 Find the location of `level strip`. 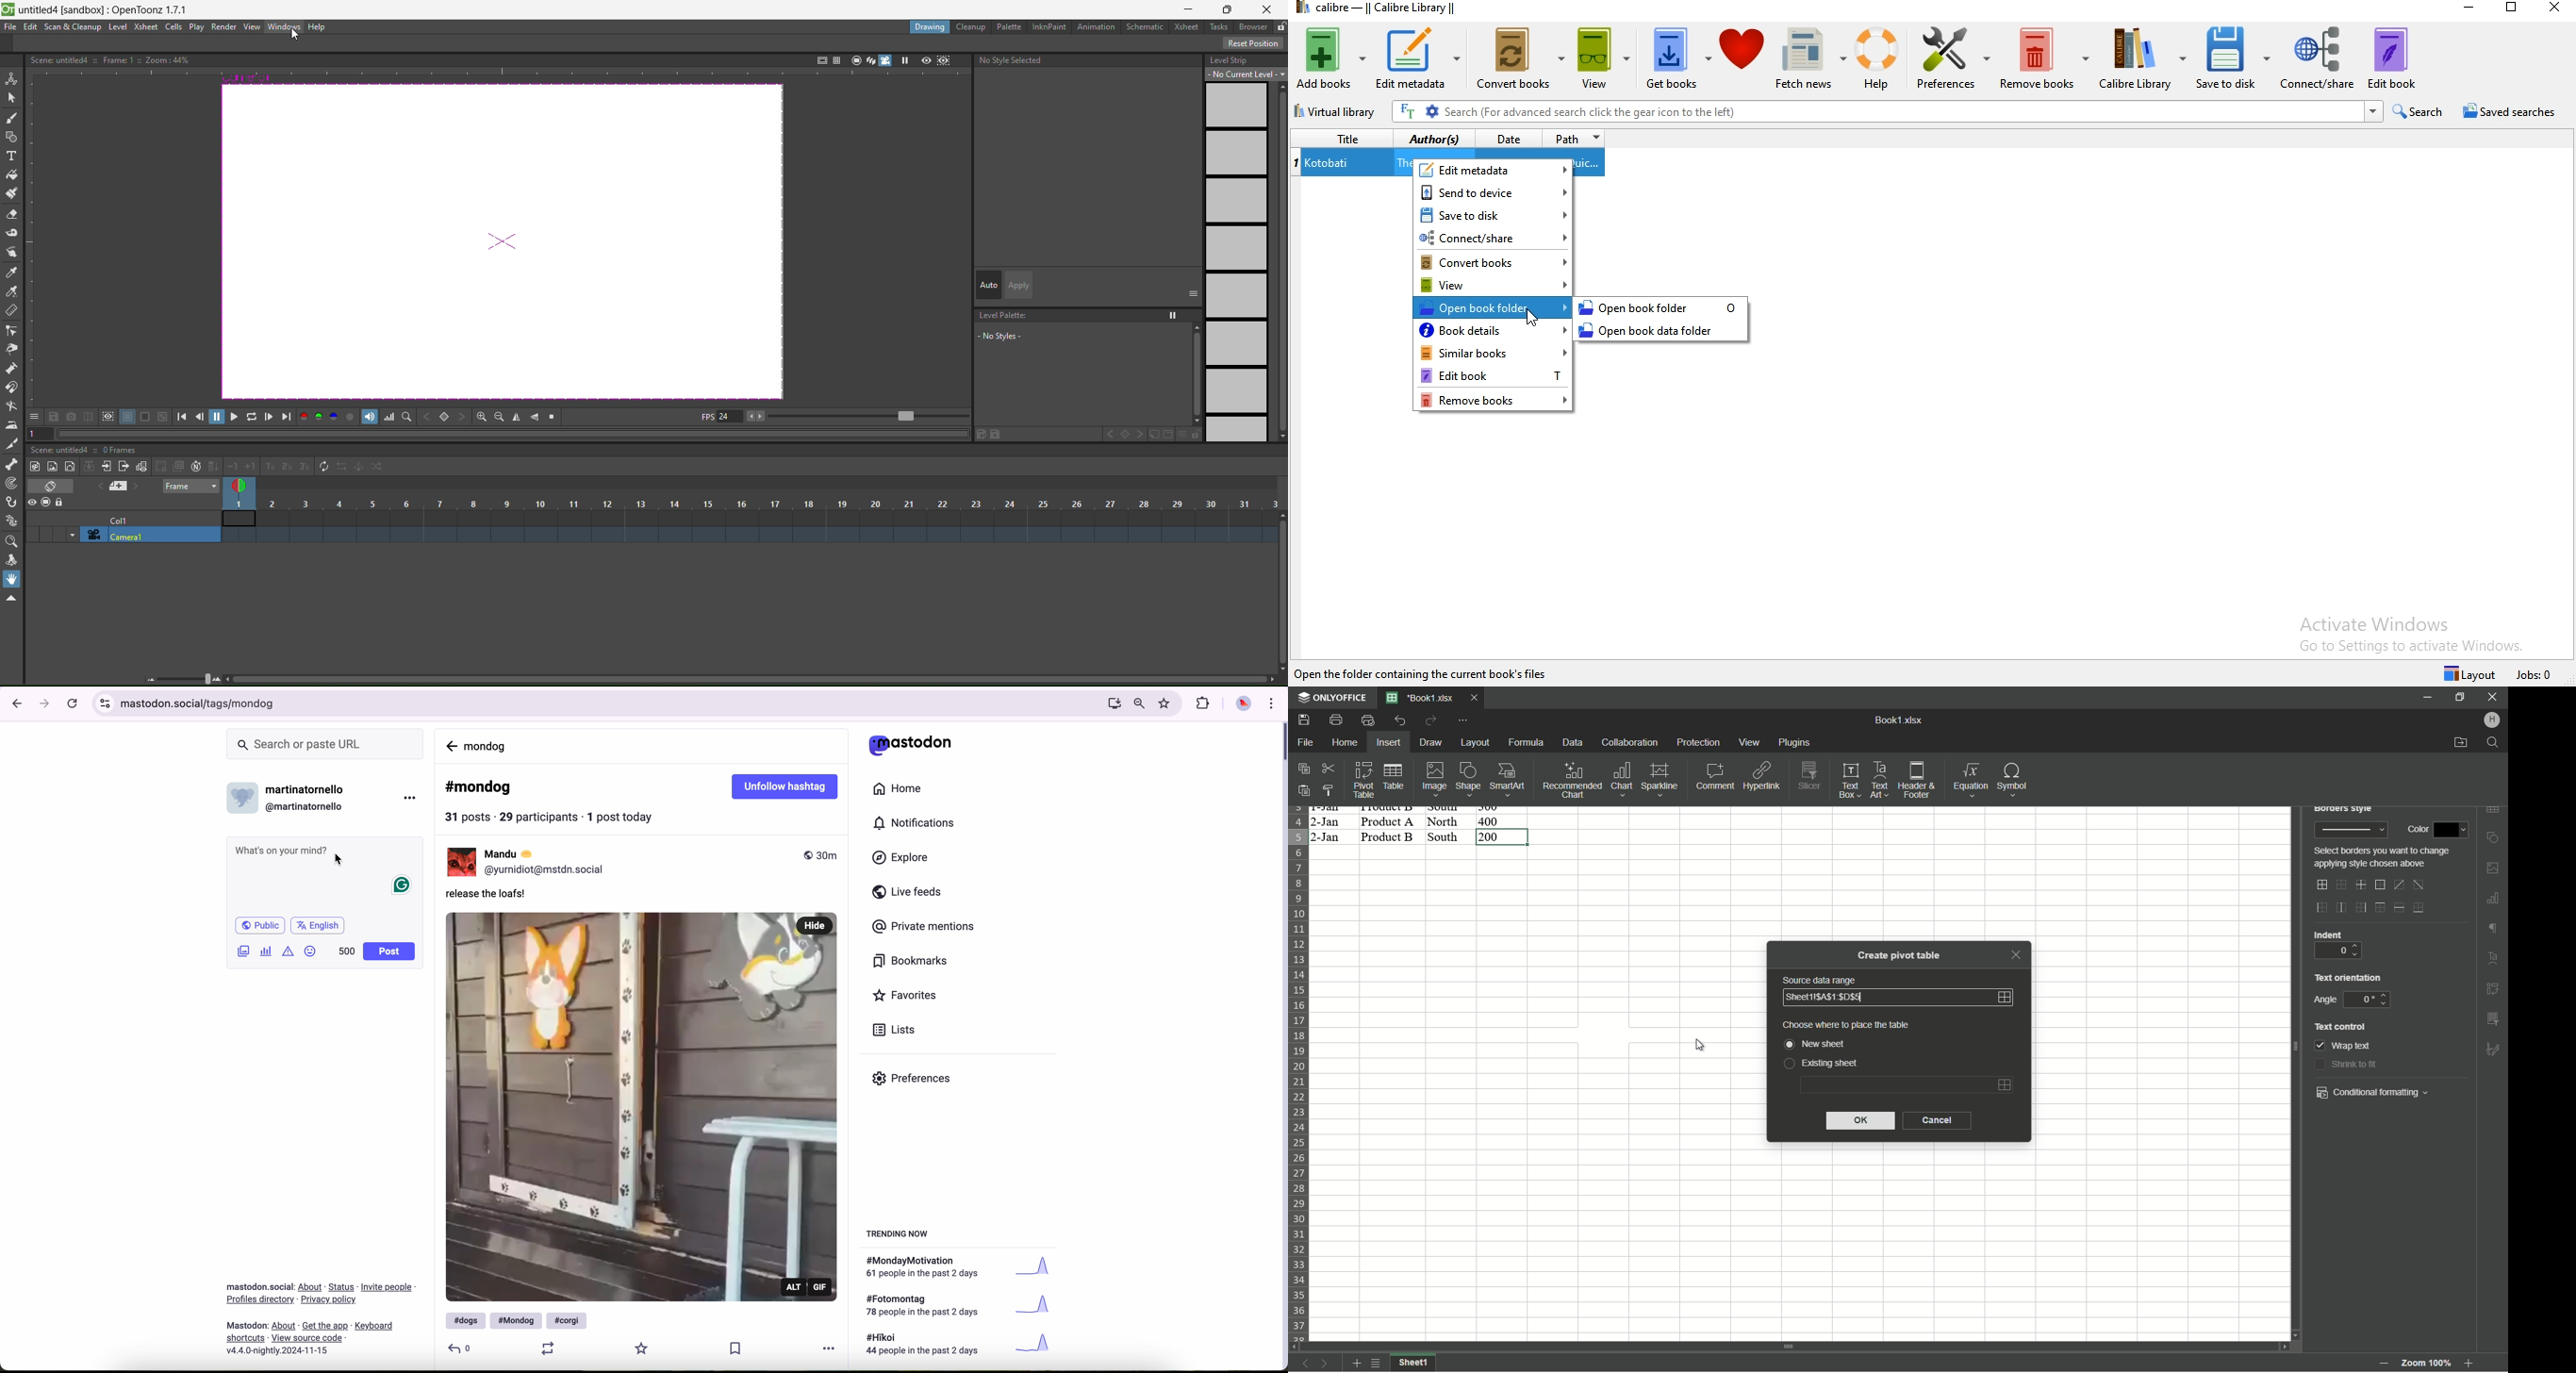

level strip is located at coordinates (1243, 246).